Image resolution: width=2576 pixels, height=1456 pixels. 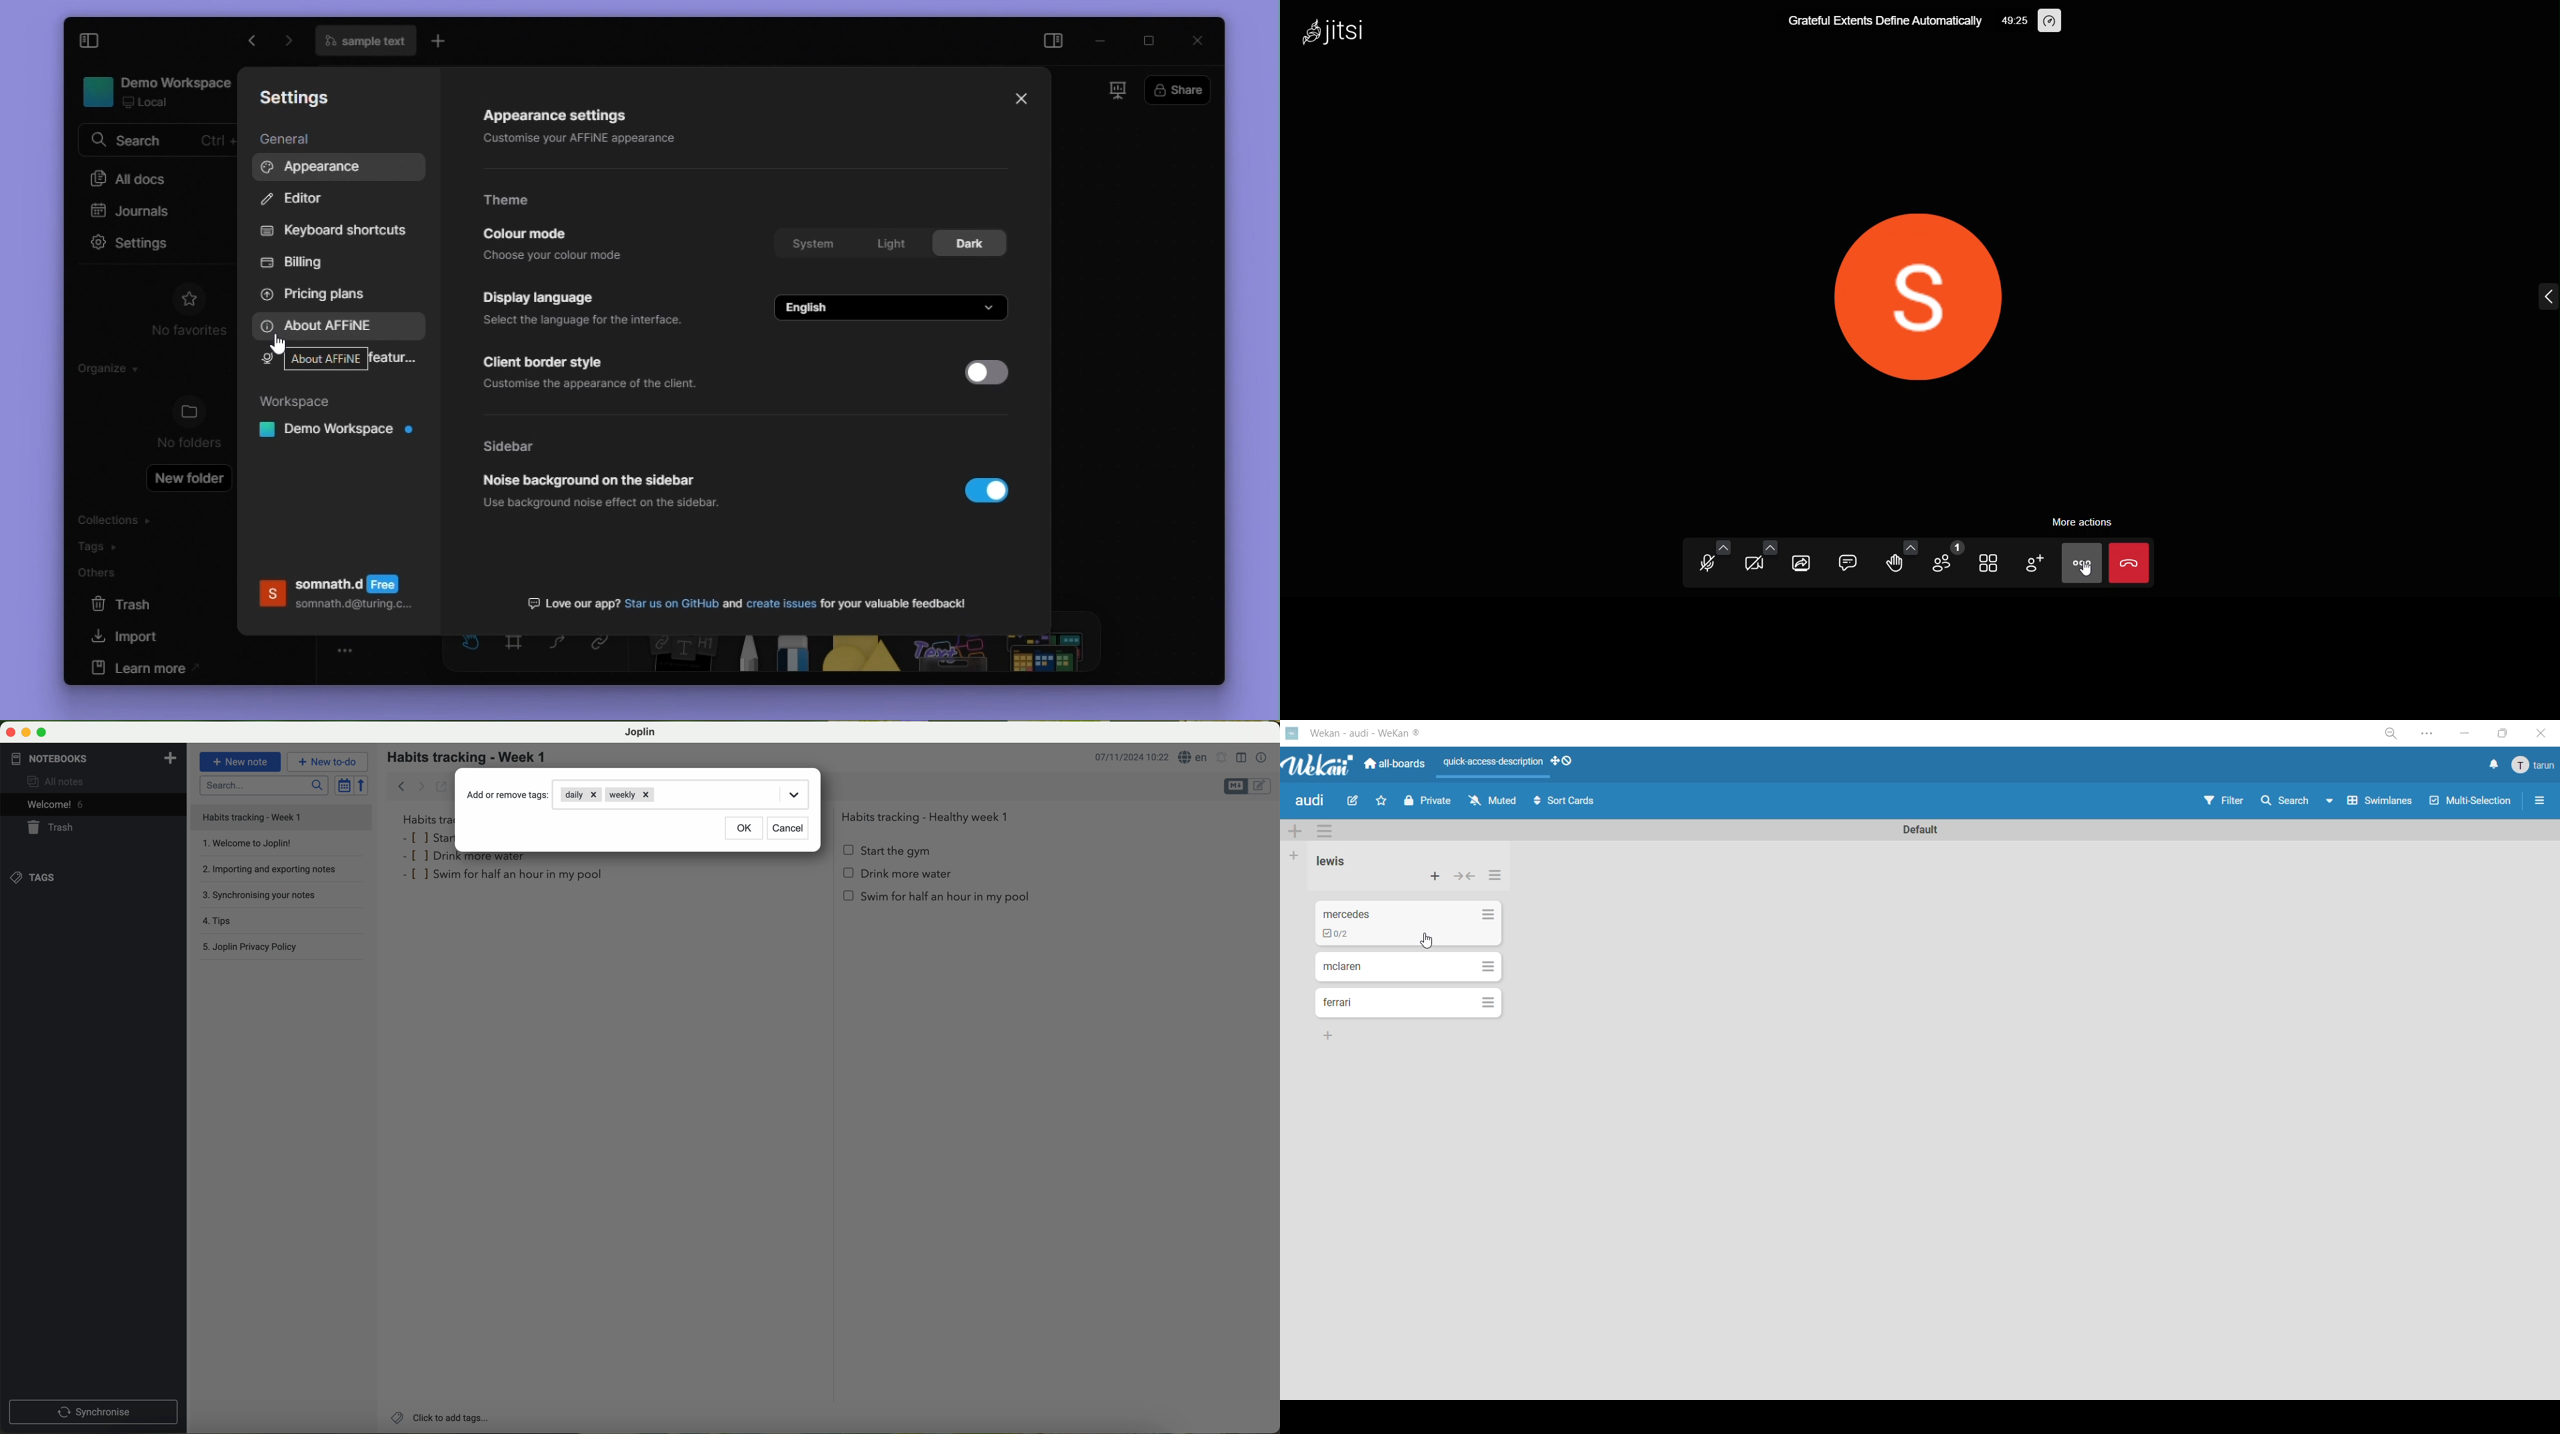 I want to click on app title, so click(x=1355, y=733).